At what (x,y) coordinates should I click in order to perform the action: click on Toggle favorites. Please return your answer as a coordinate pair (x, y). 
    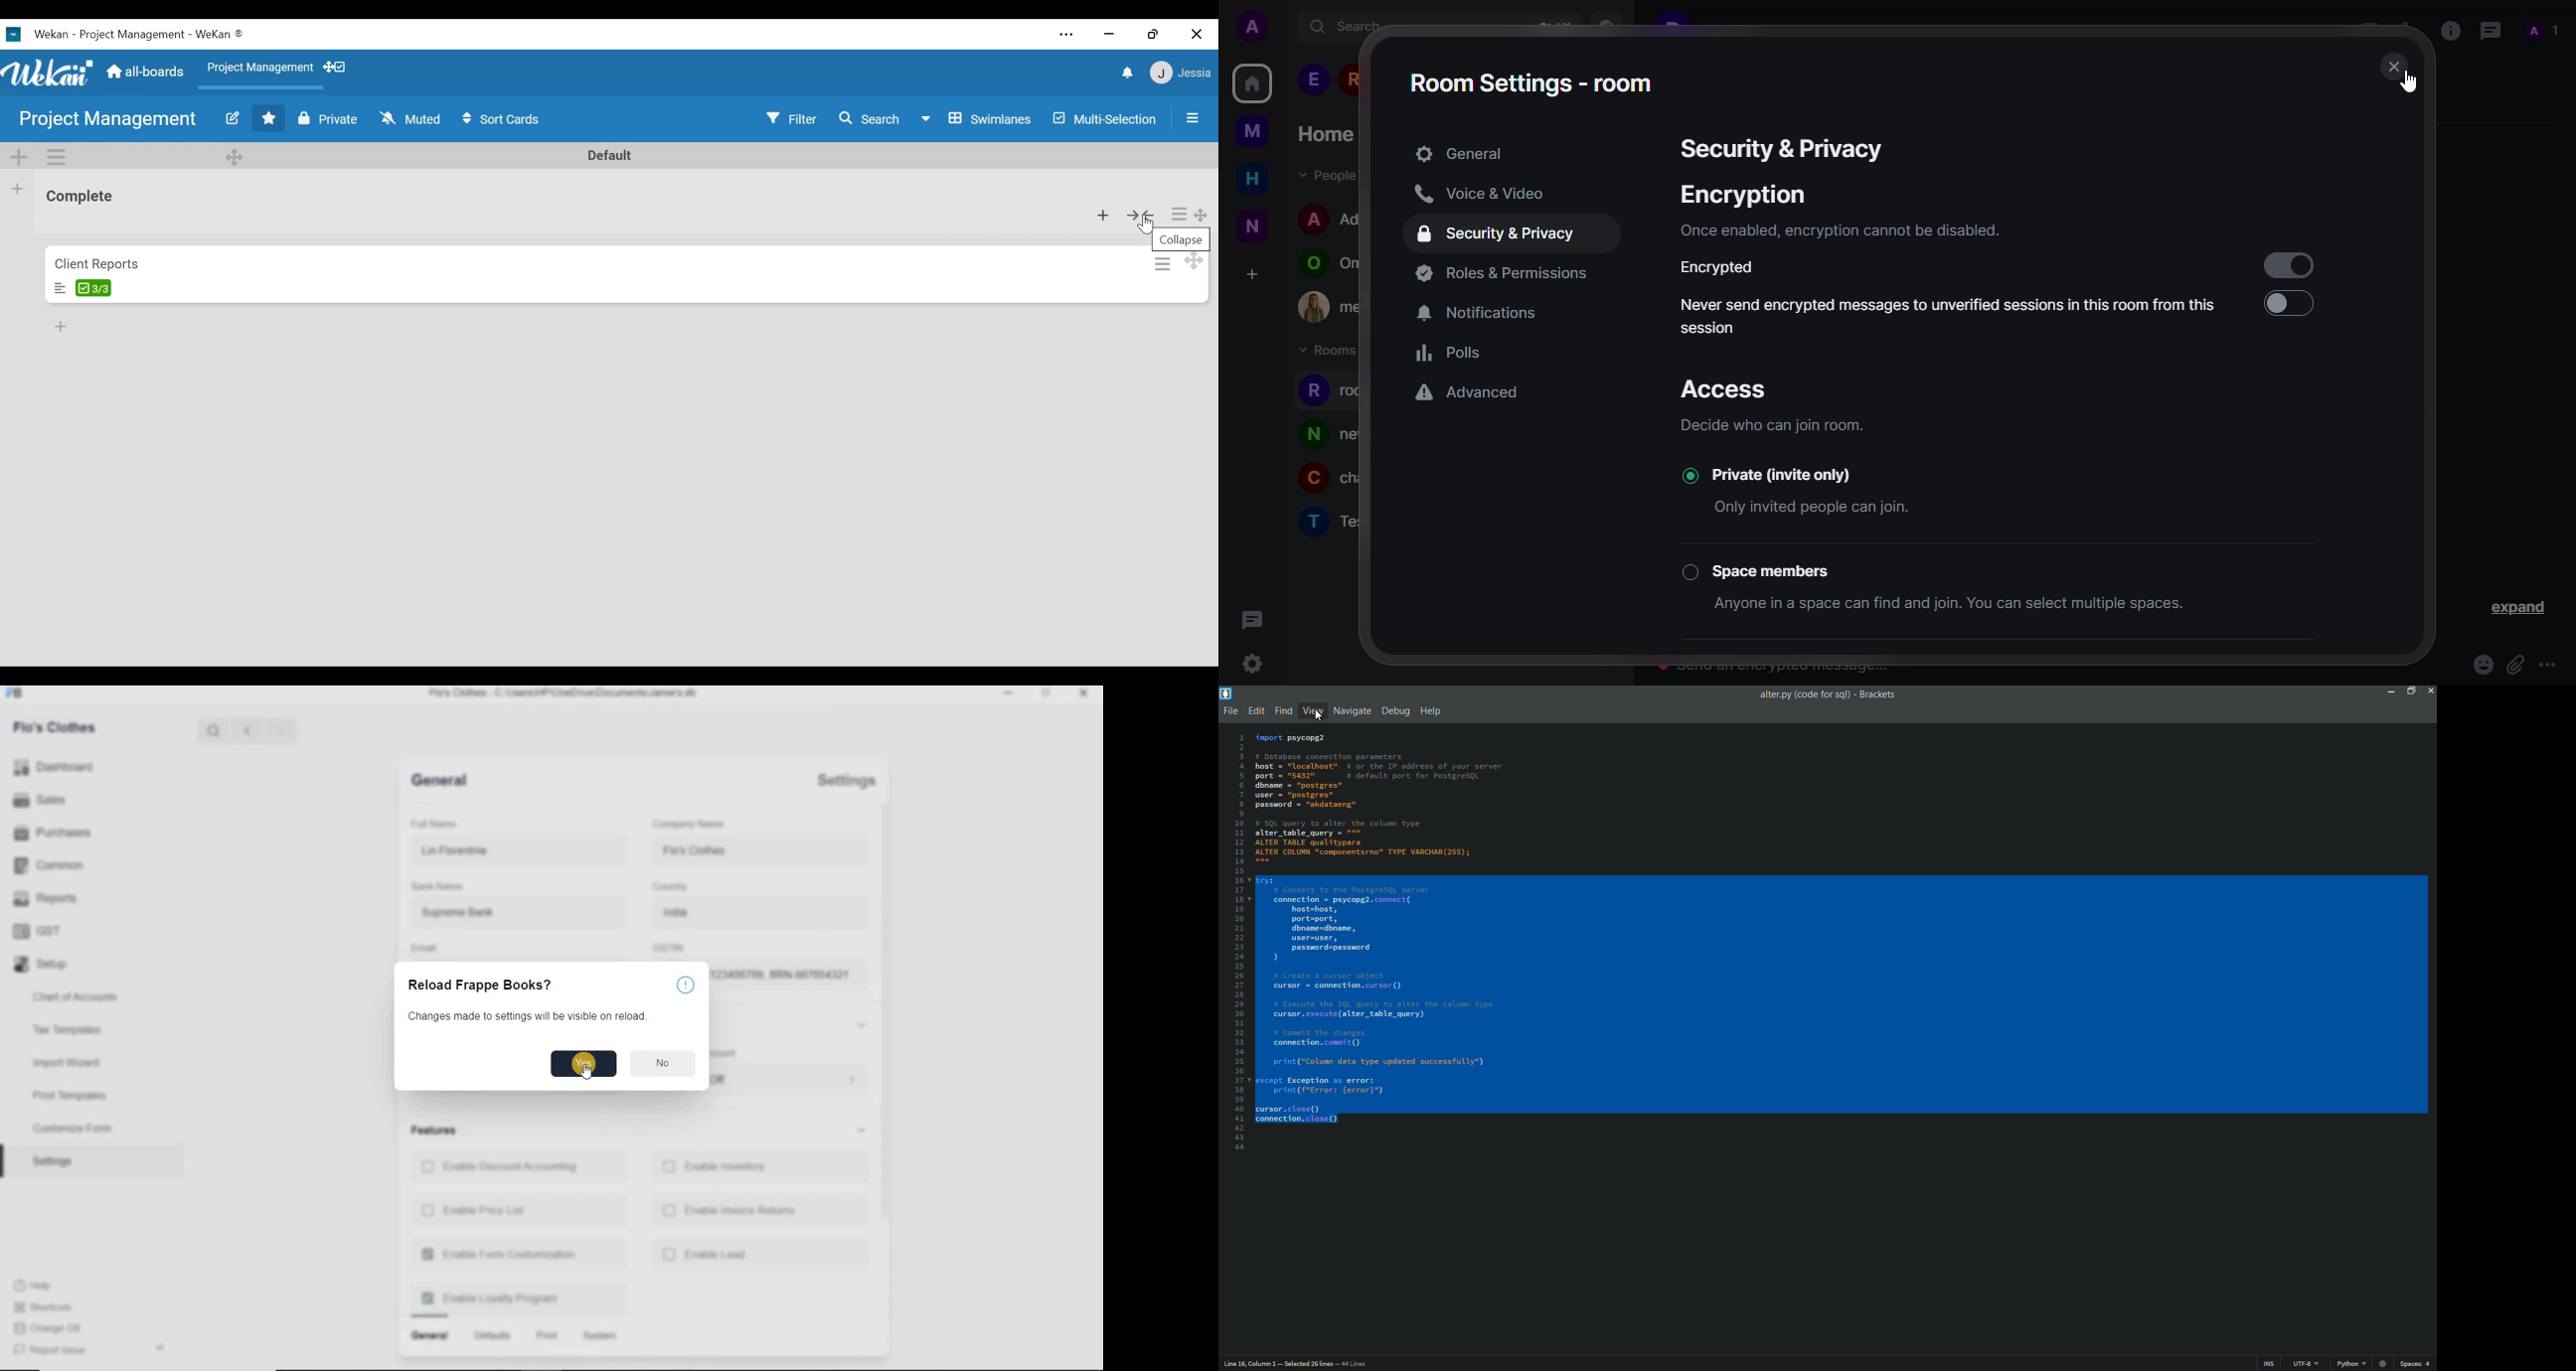
    Looking at the image, I should click on (270, 118).